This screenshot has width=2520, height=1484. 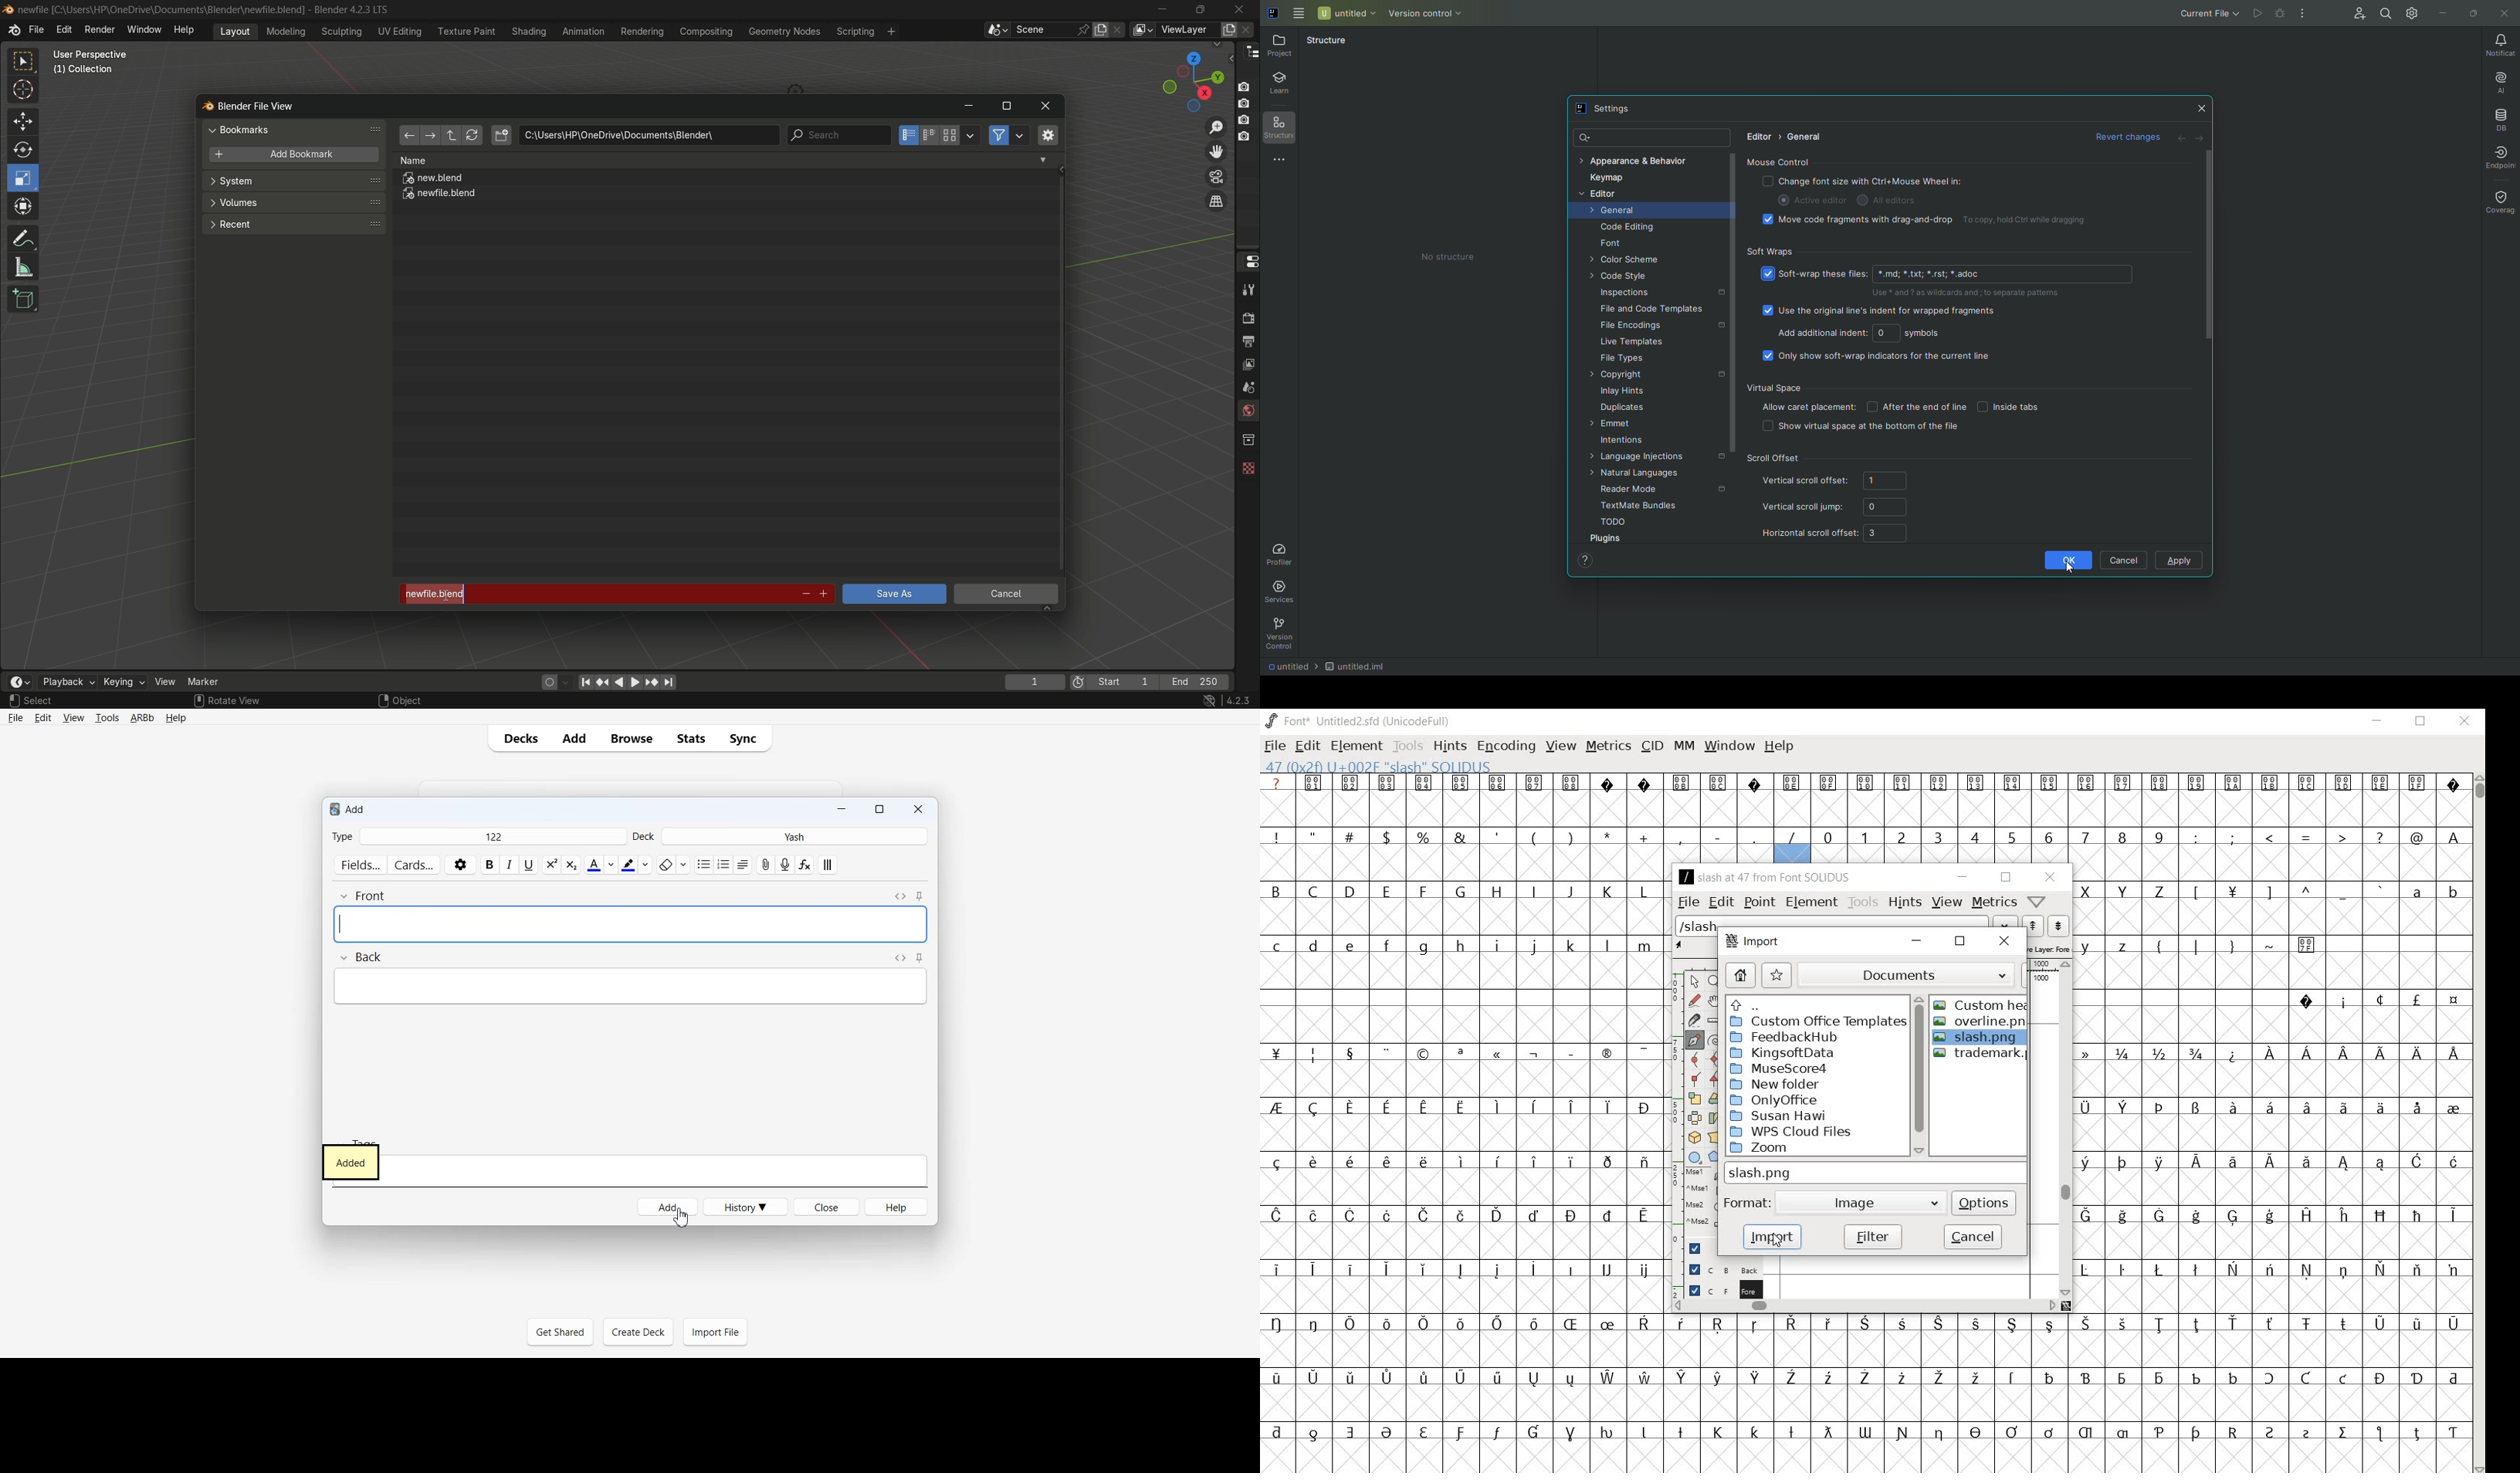 What do you see at coordinates (950, 136) in the screenshot?
I see `thumbnails display` at bounding box center [950, 136].